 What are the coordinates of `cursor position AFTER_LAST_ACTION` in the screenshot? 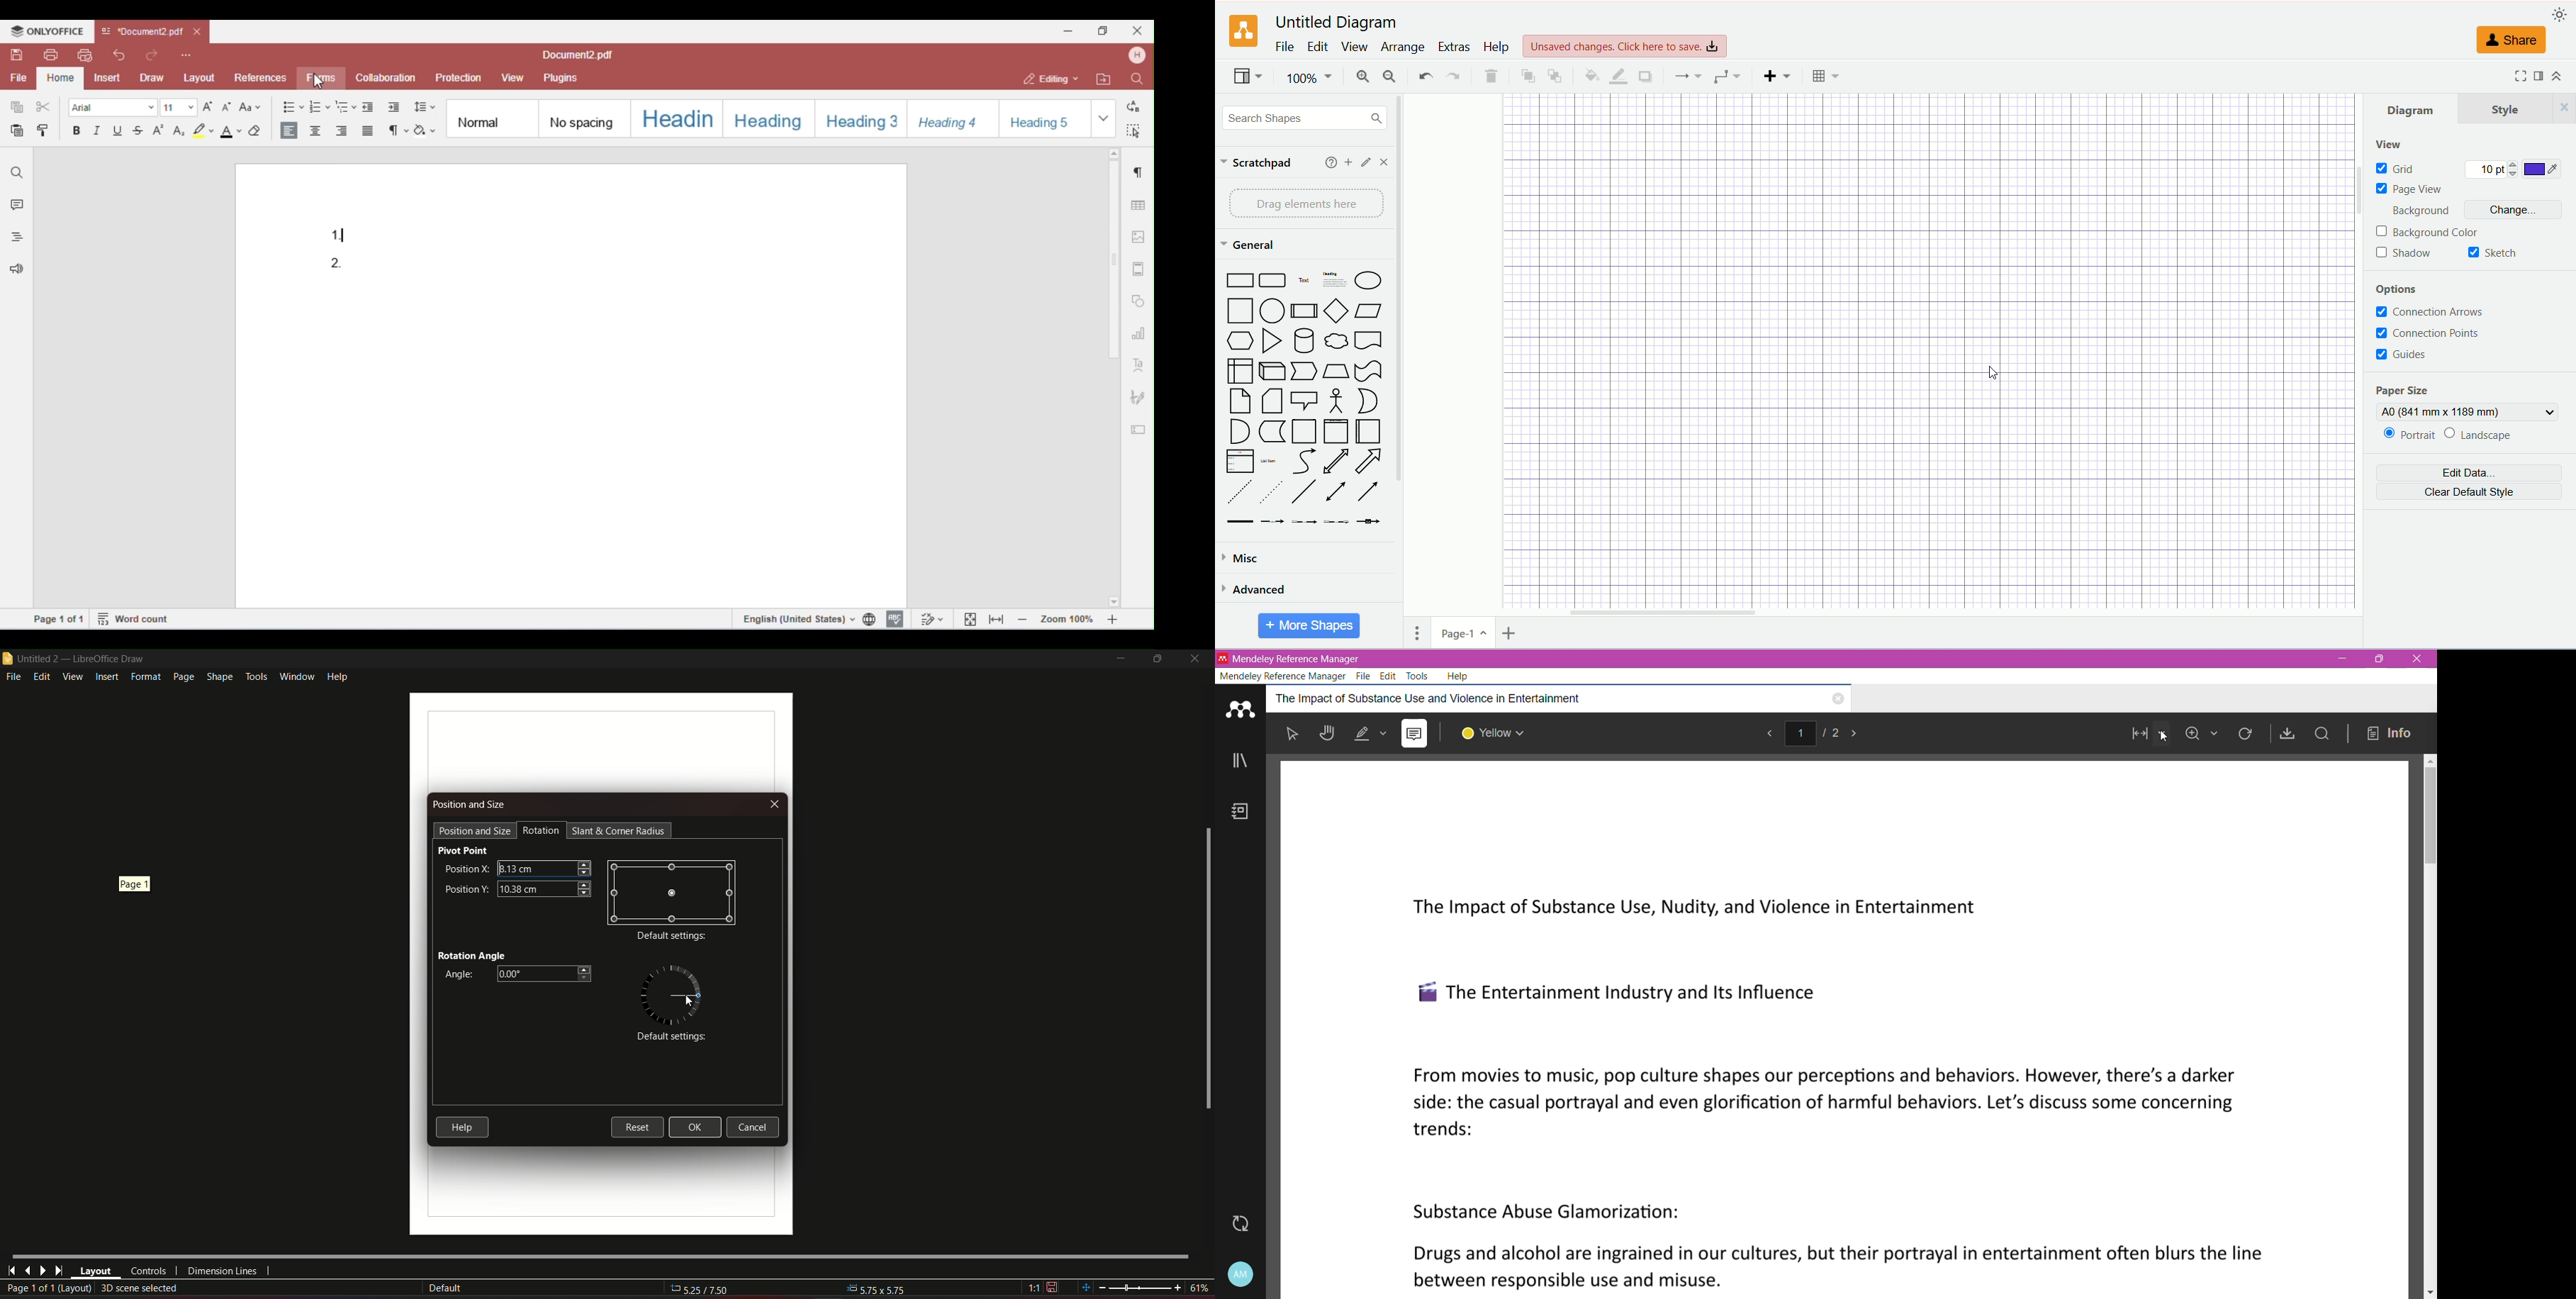 It's located at (1997, 377).